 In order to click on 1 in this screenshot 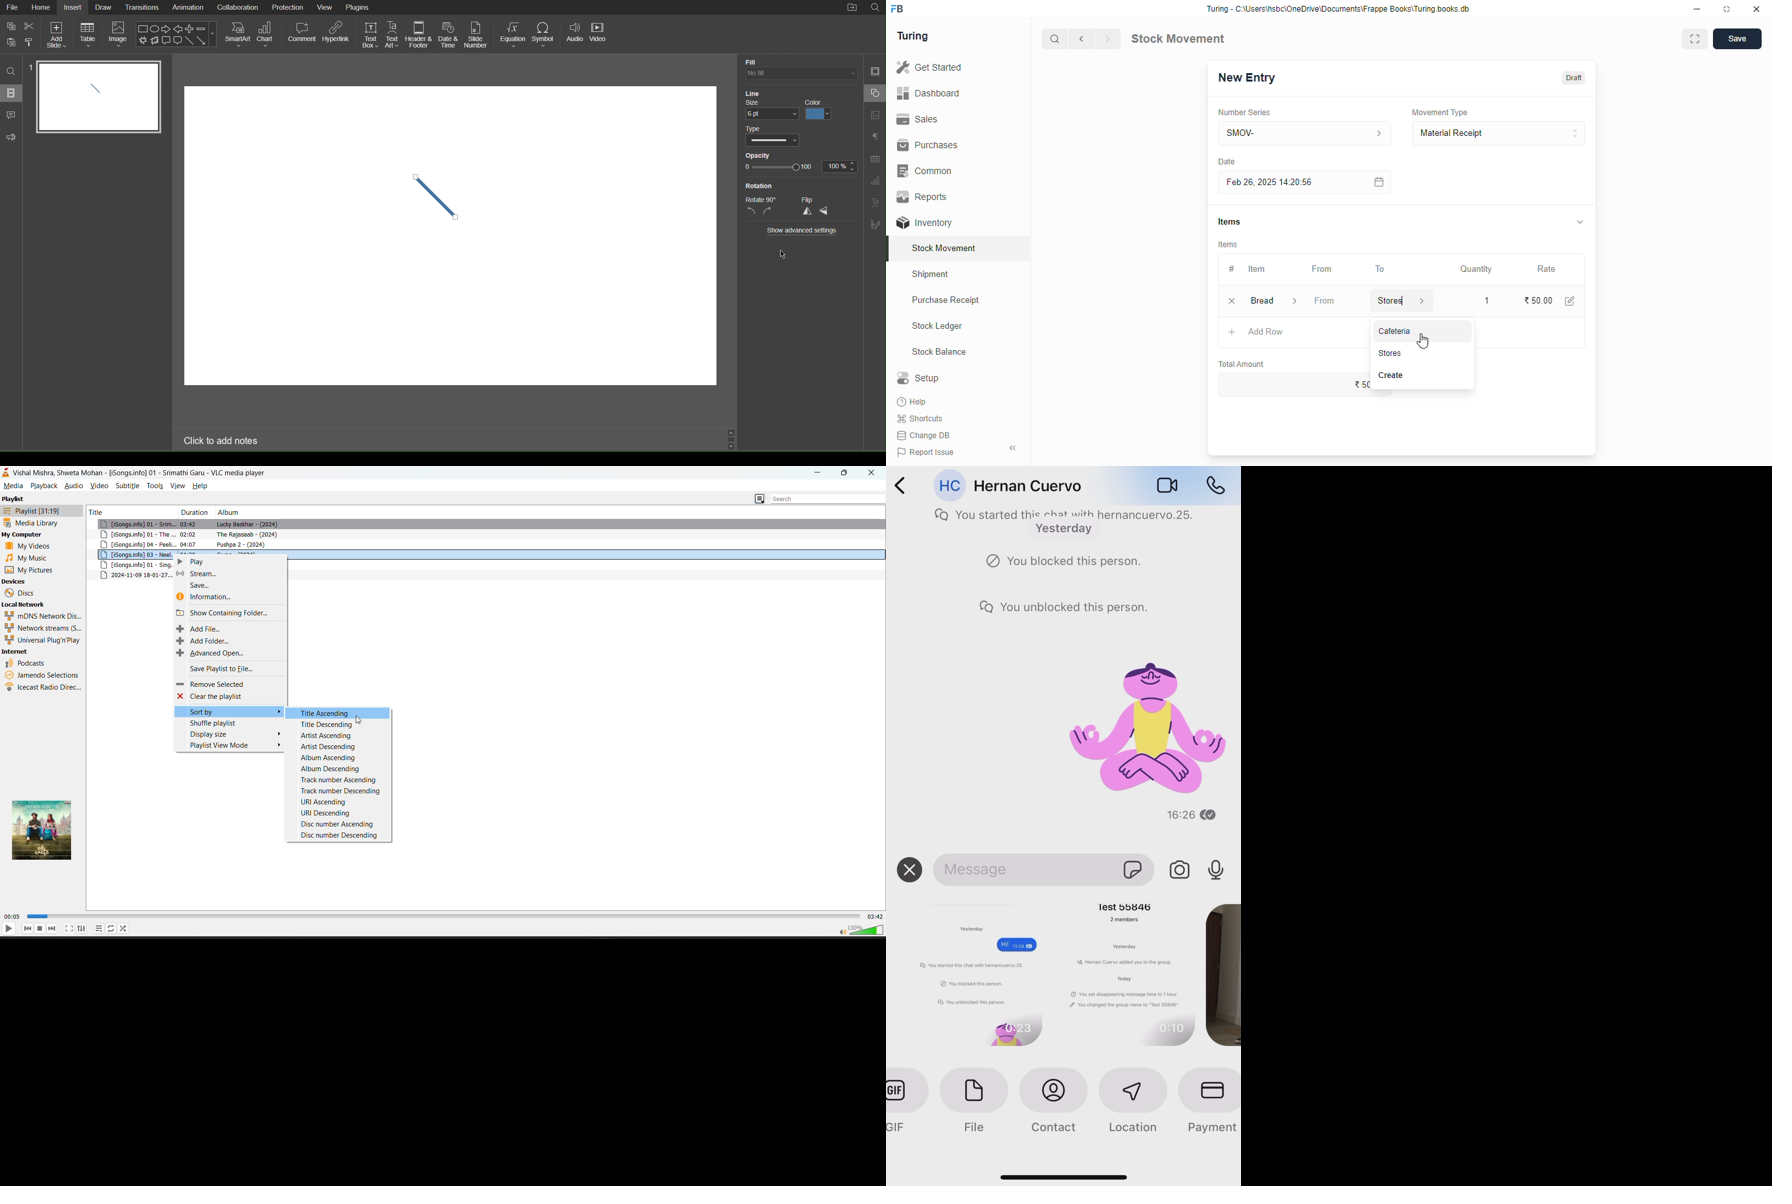, I will do `click(1484, 300)`.